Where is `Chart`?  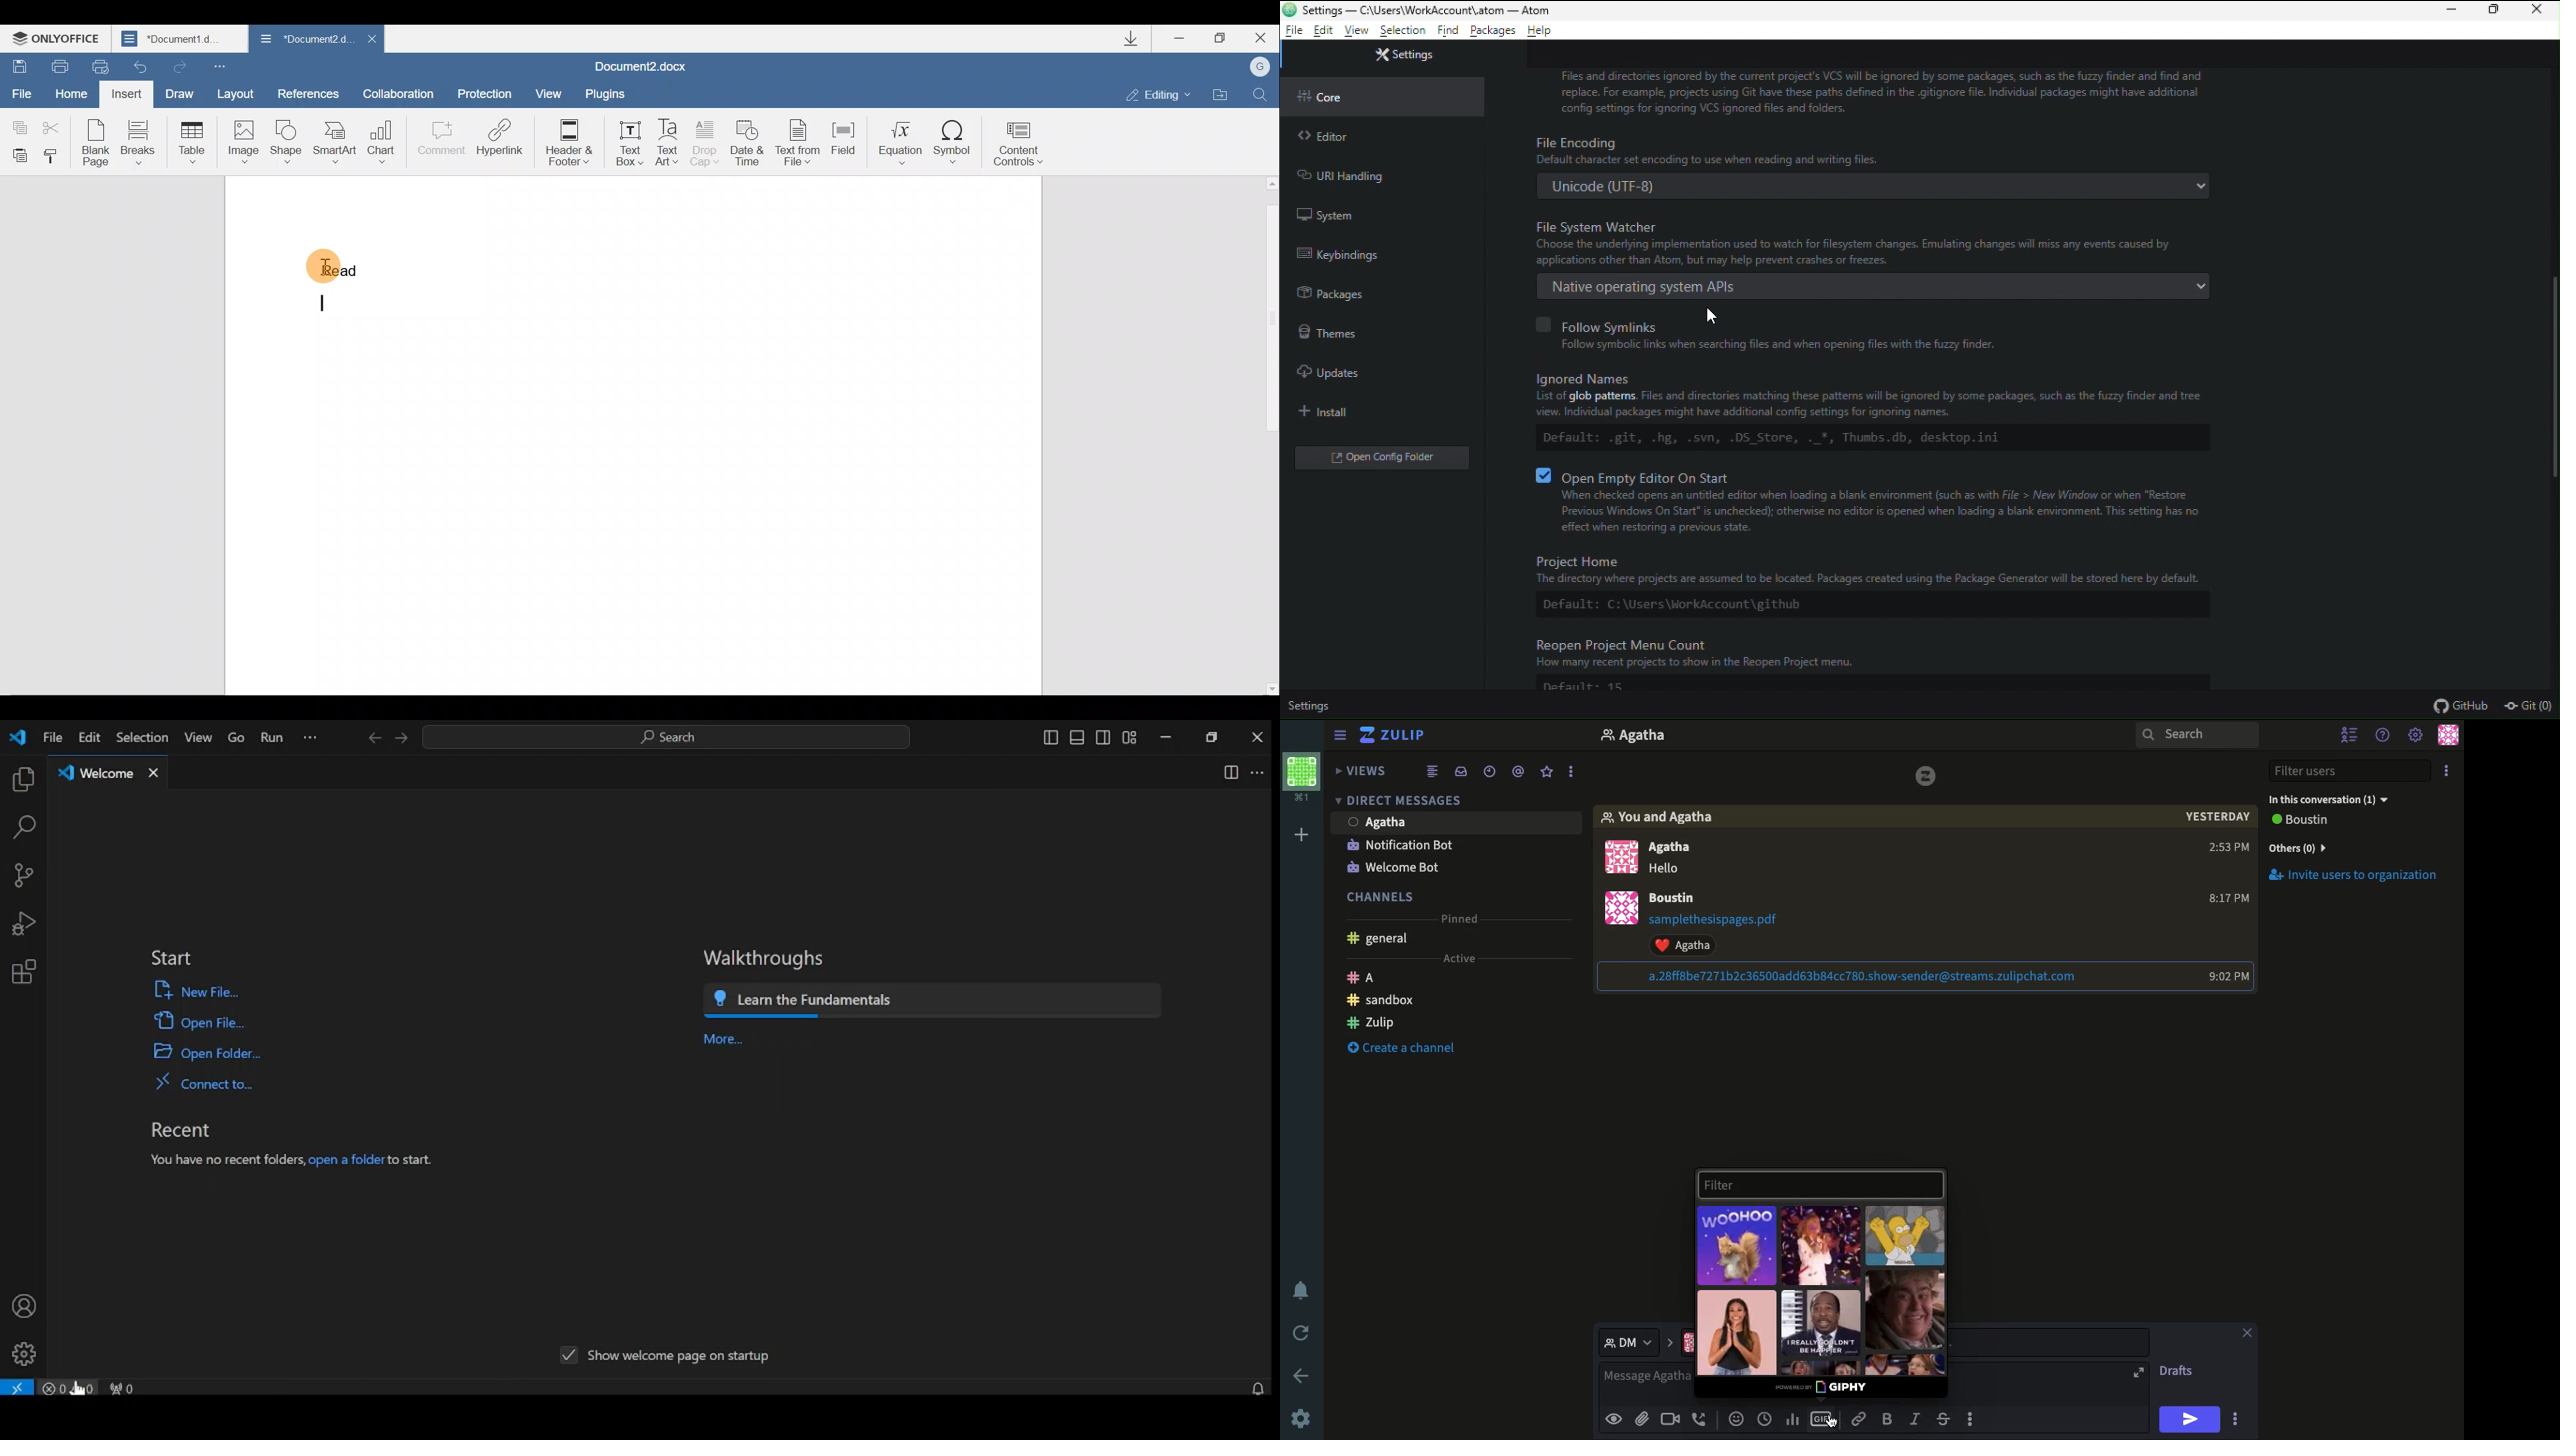
Chart is located at coordinates (384, 137).